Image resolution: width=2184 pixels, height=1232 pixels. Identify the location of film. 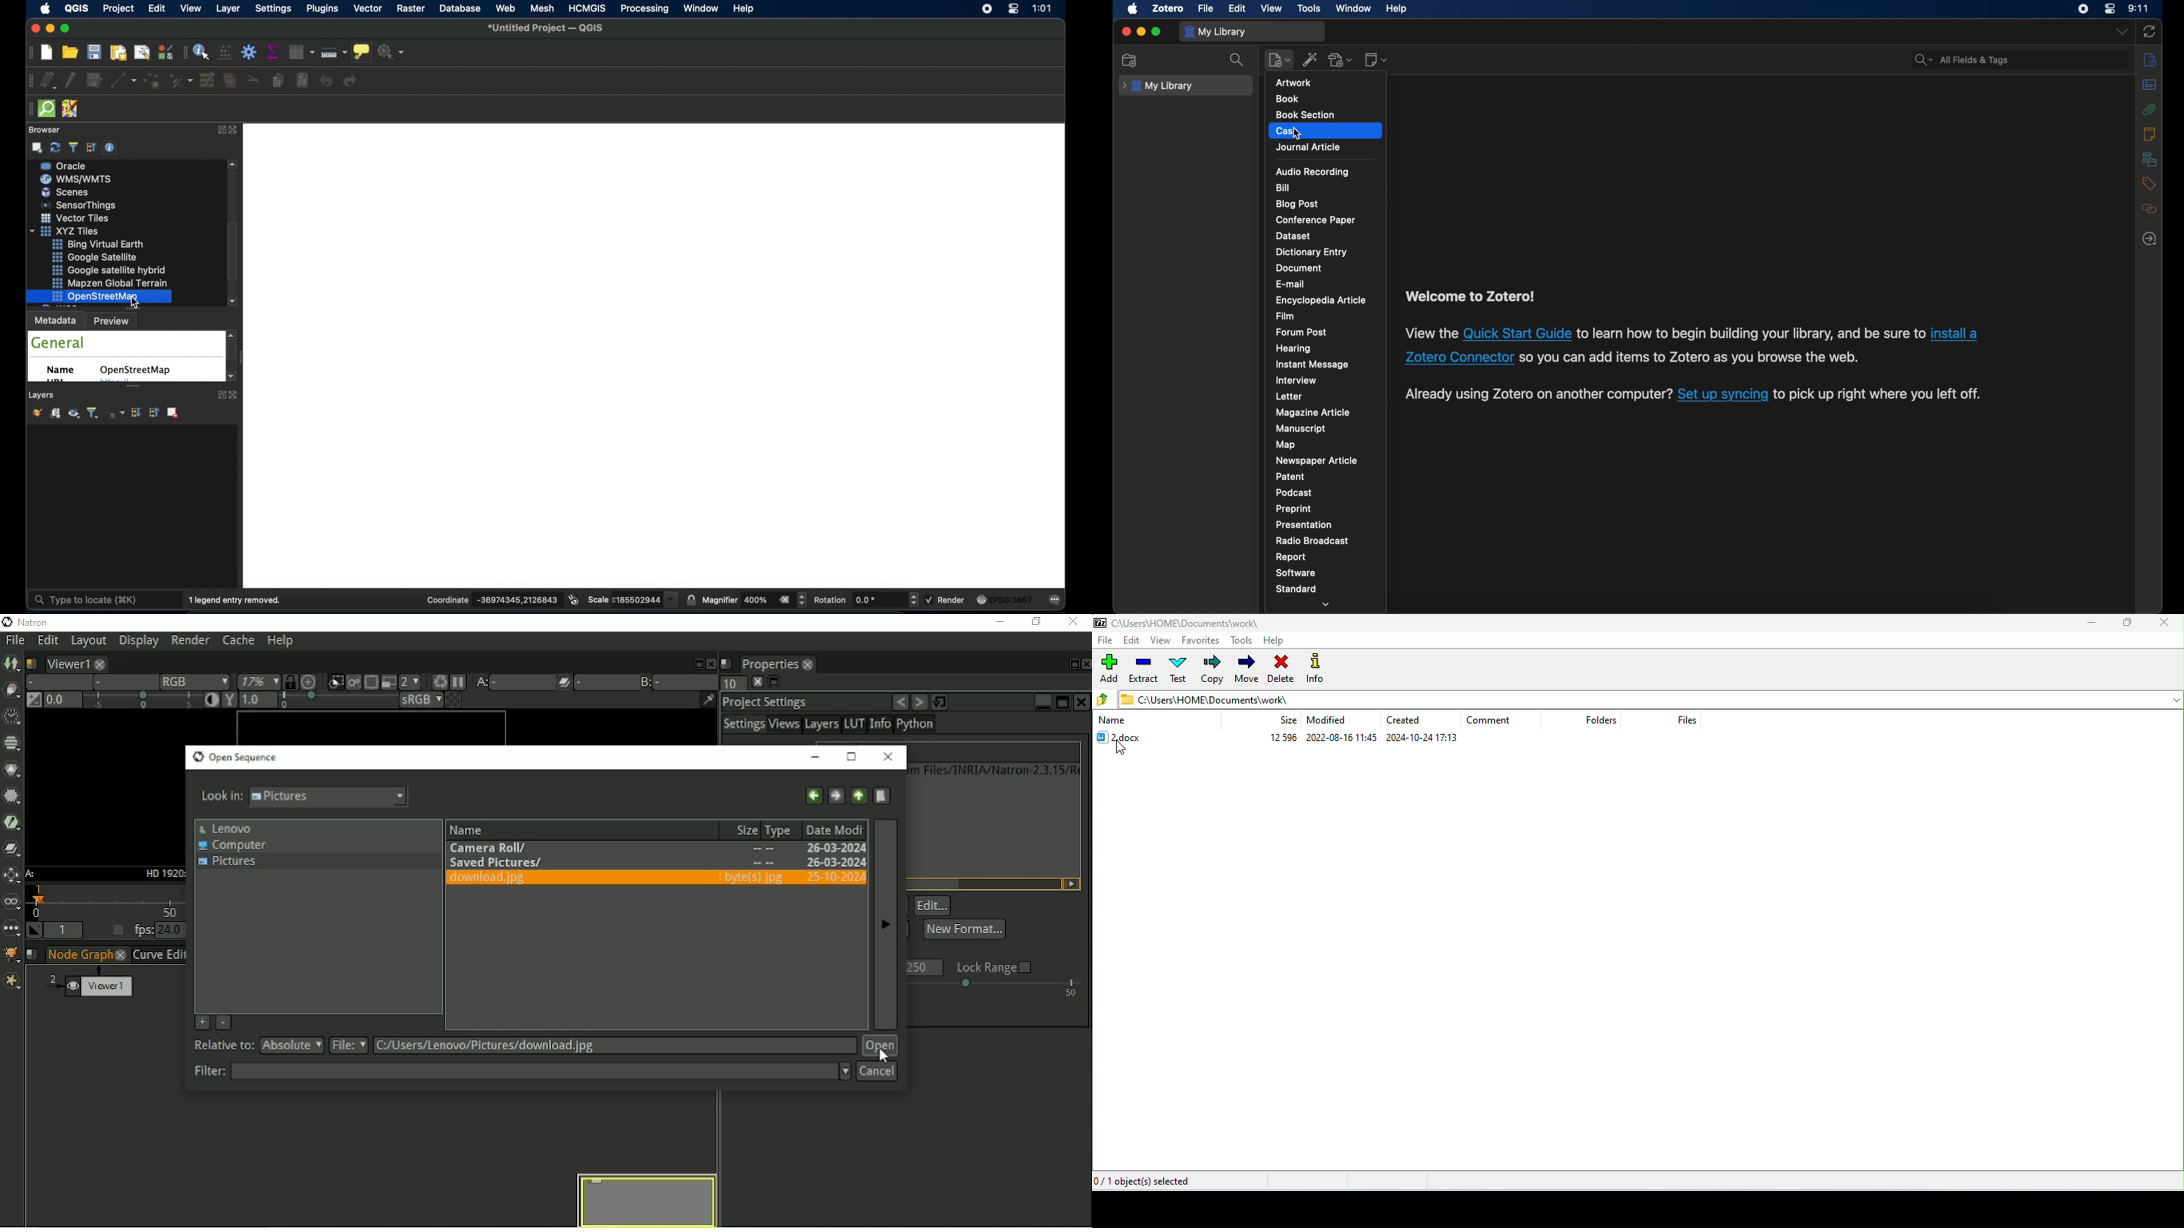
(1285, 316).